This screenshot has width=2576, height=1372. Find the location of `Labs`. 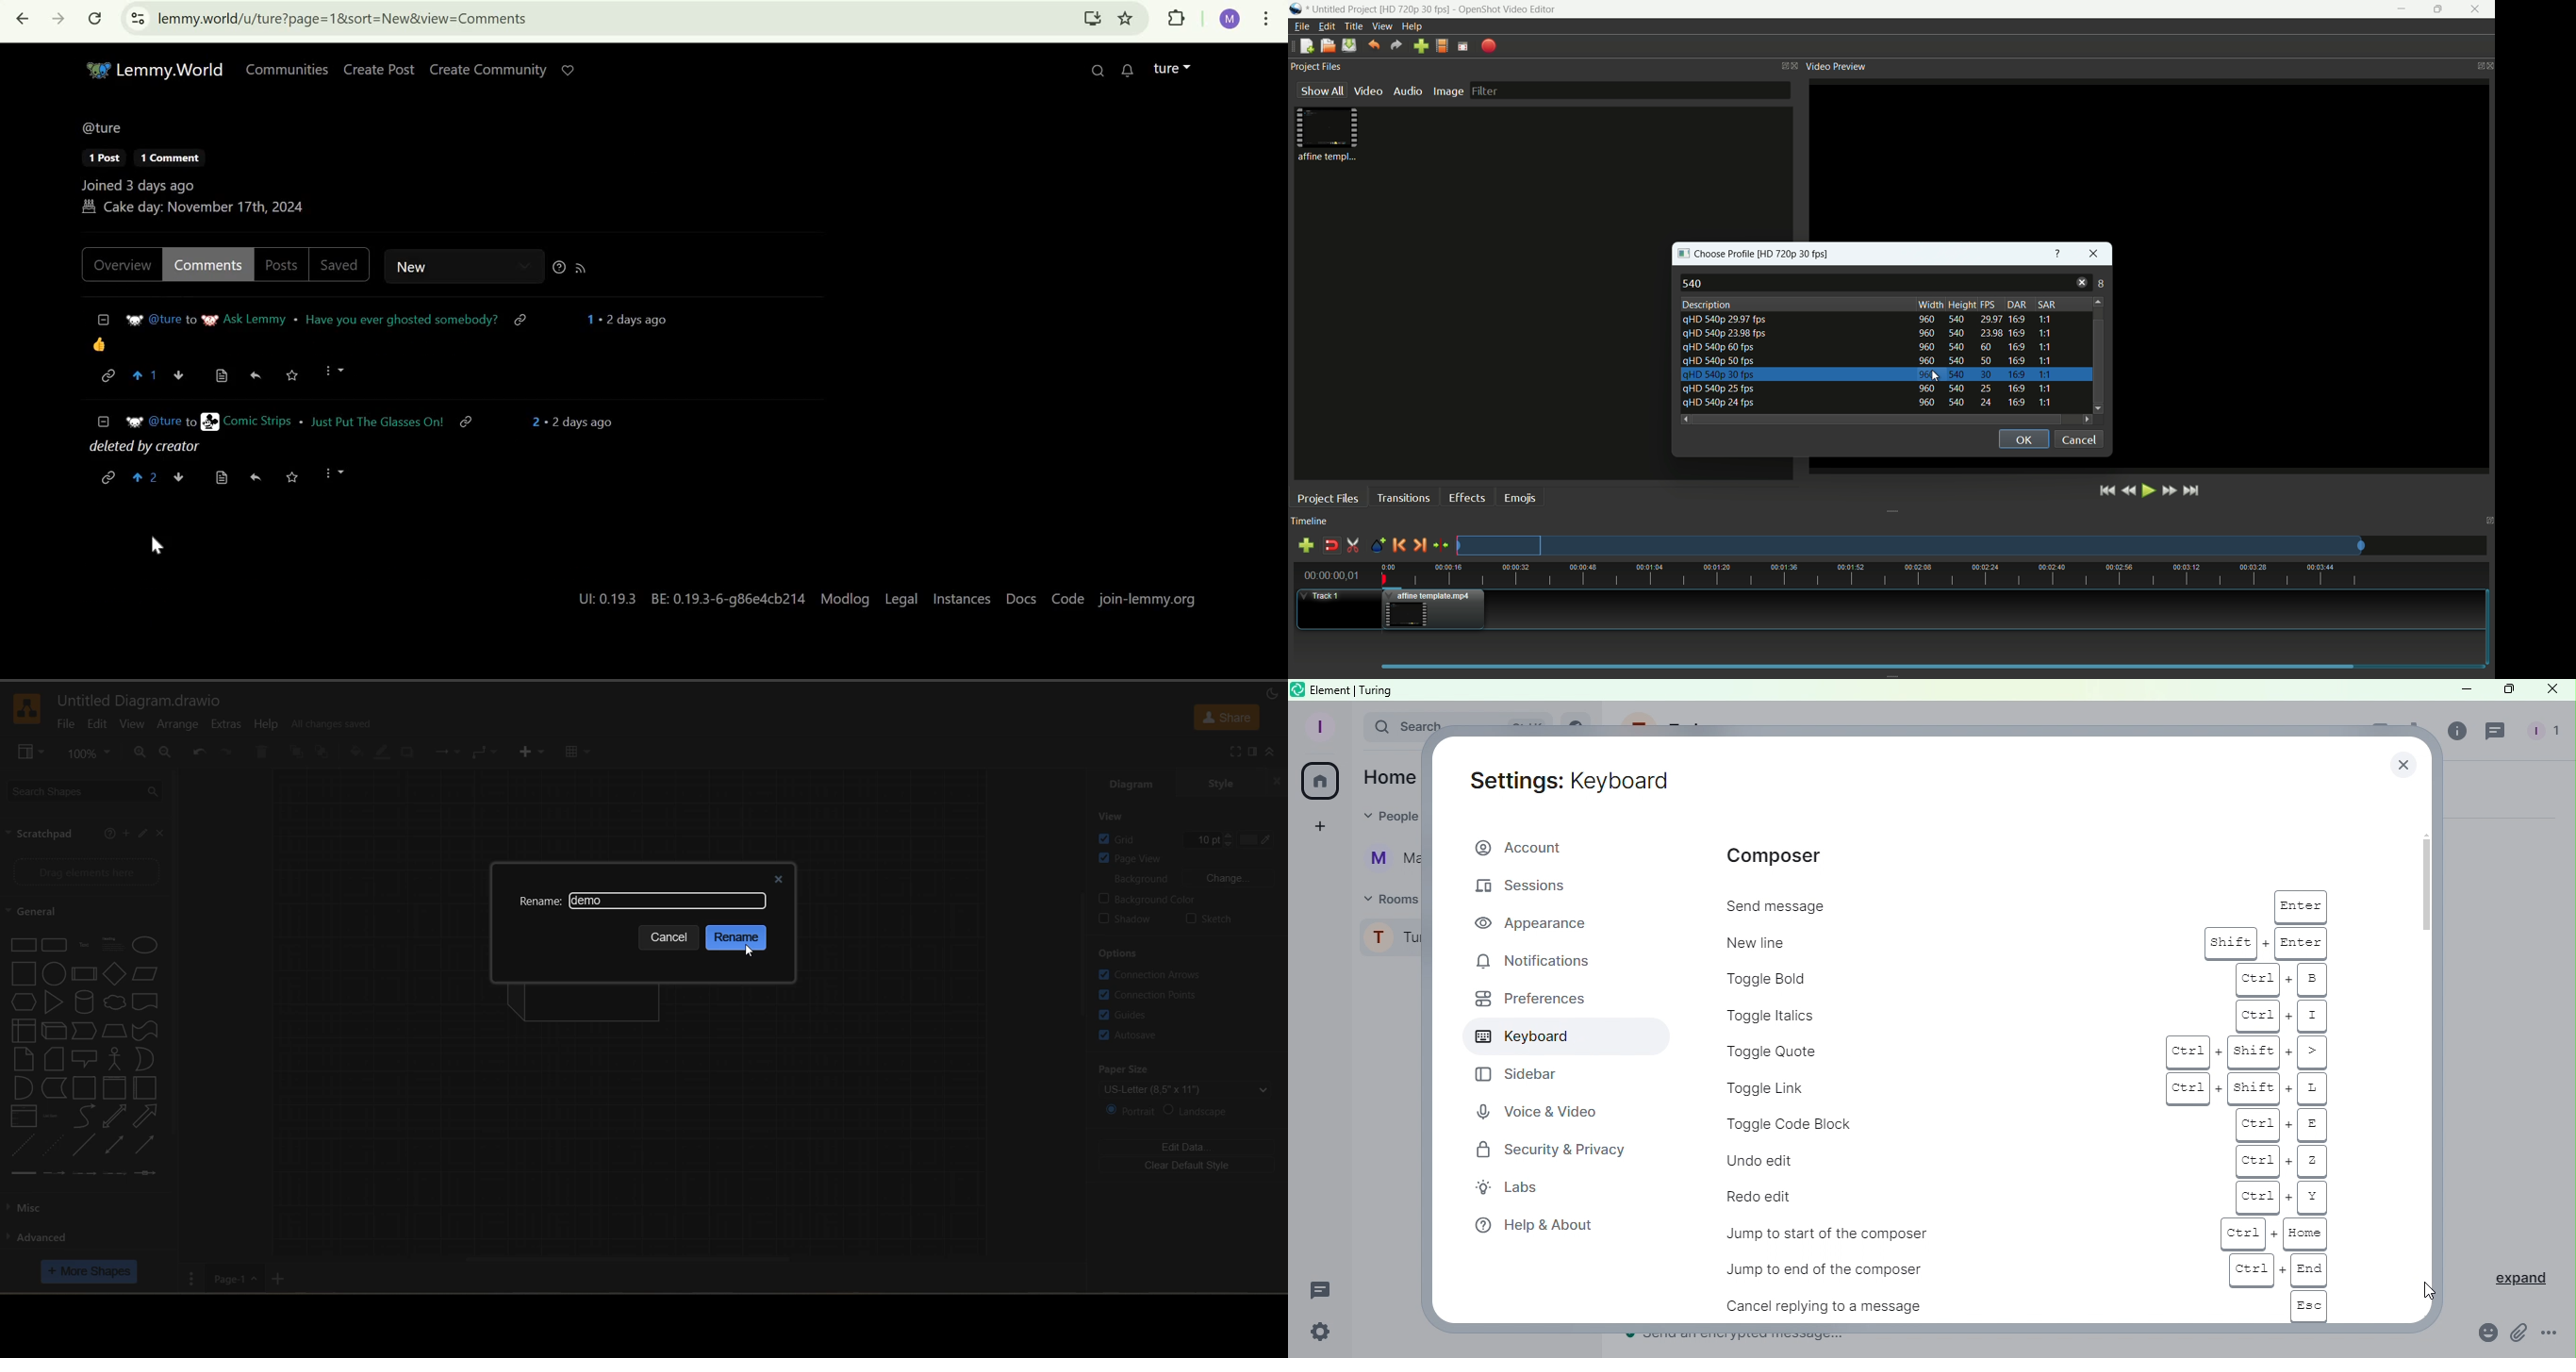

Labs is located at coordinates (1519, 1189).